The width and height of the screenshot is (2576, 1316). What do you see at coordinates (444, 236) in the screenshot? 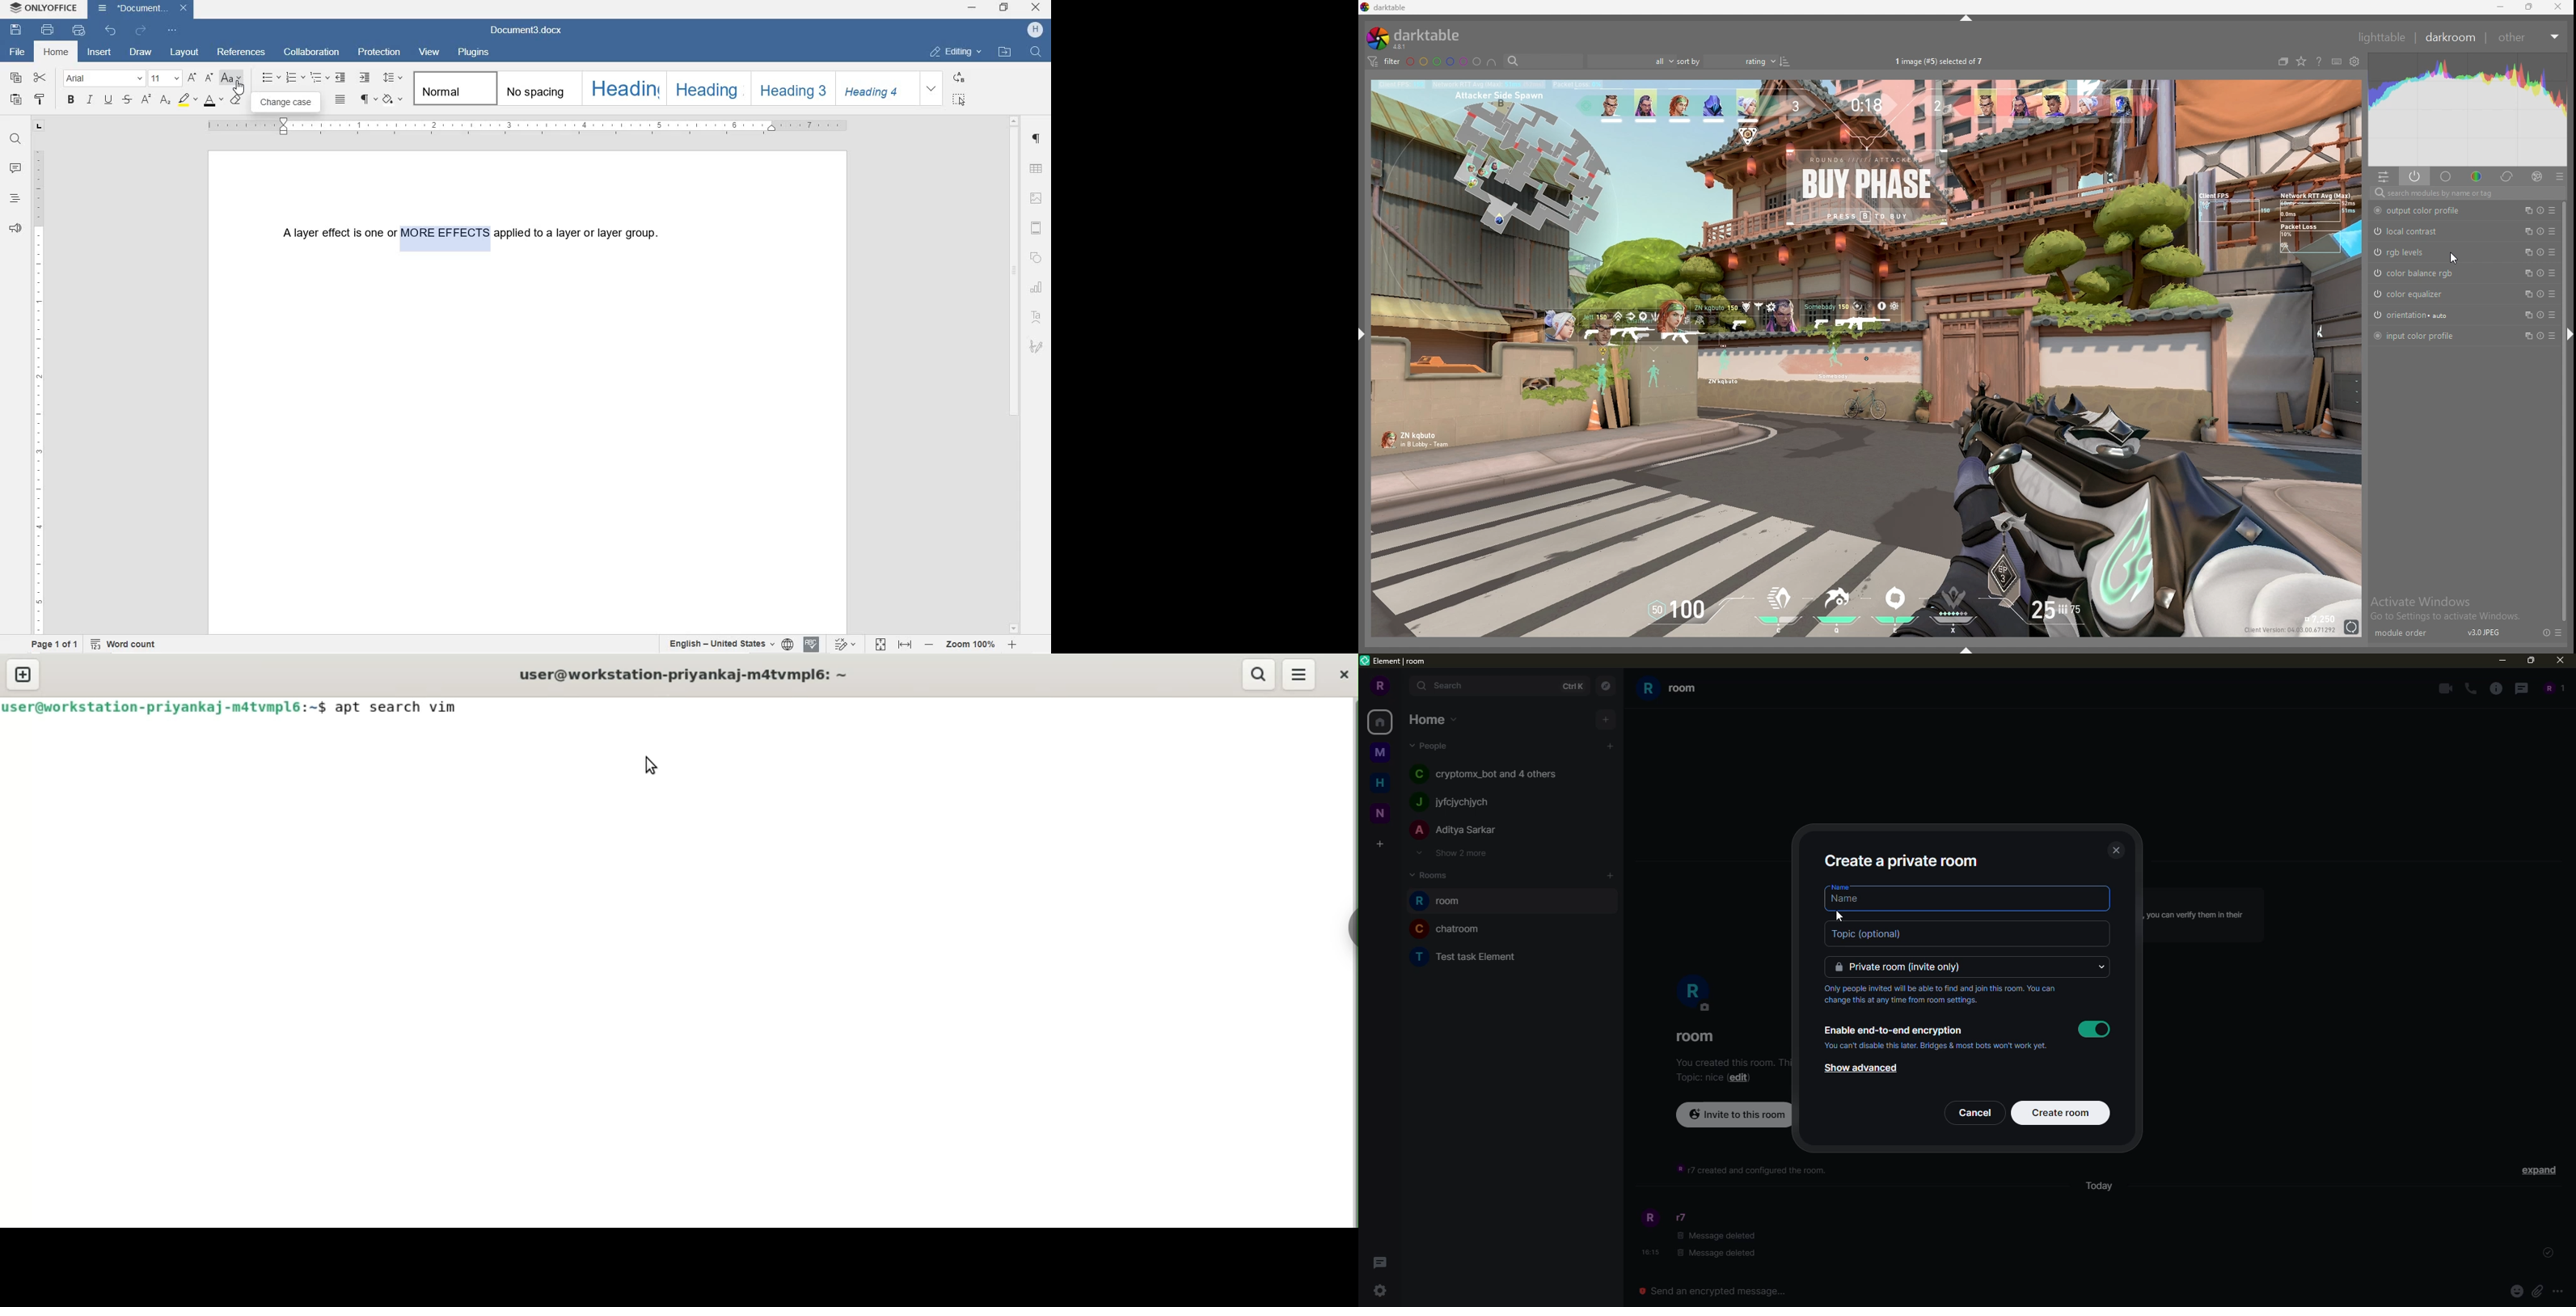
I see `TEXT HIGHLIGHTED` at bounding box center [444, 236].